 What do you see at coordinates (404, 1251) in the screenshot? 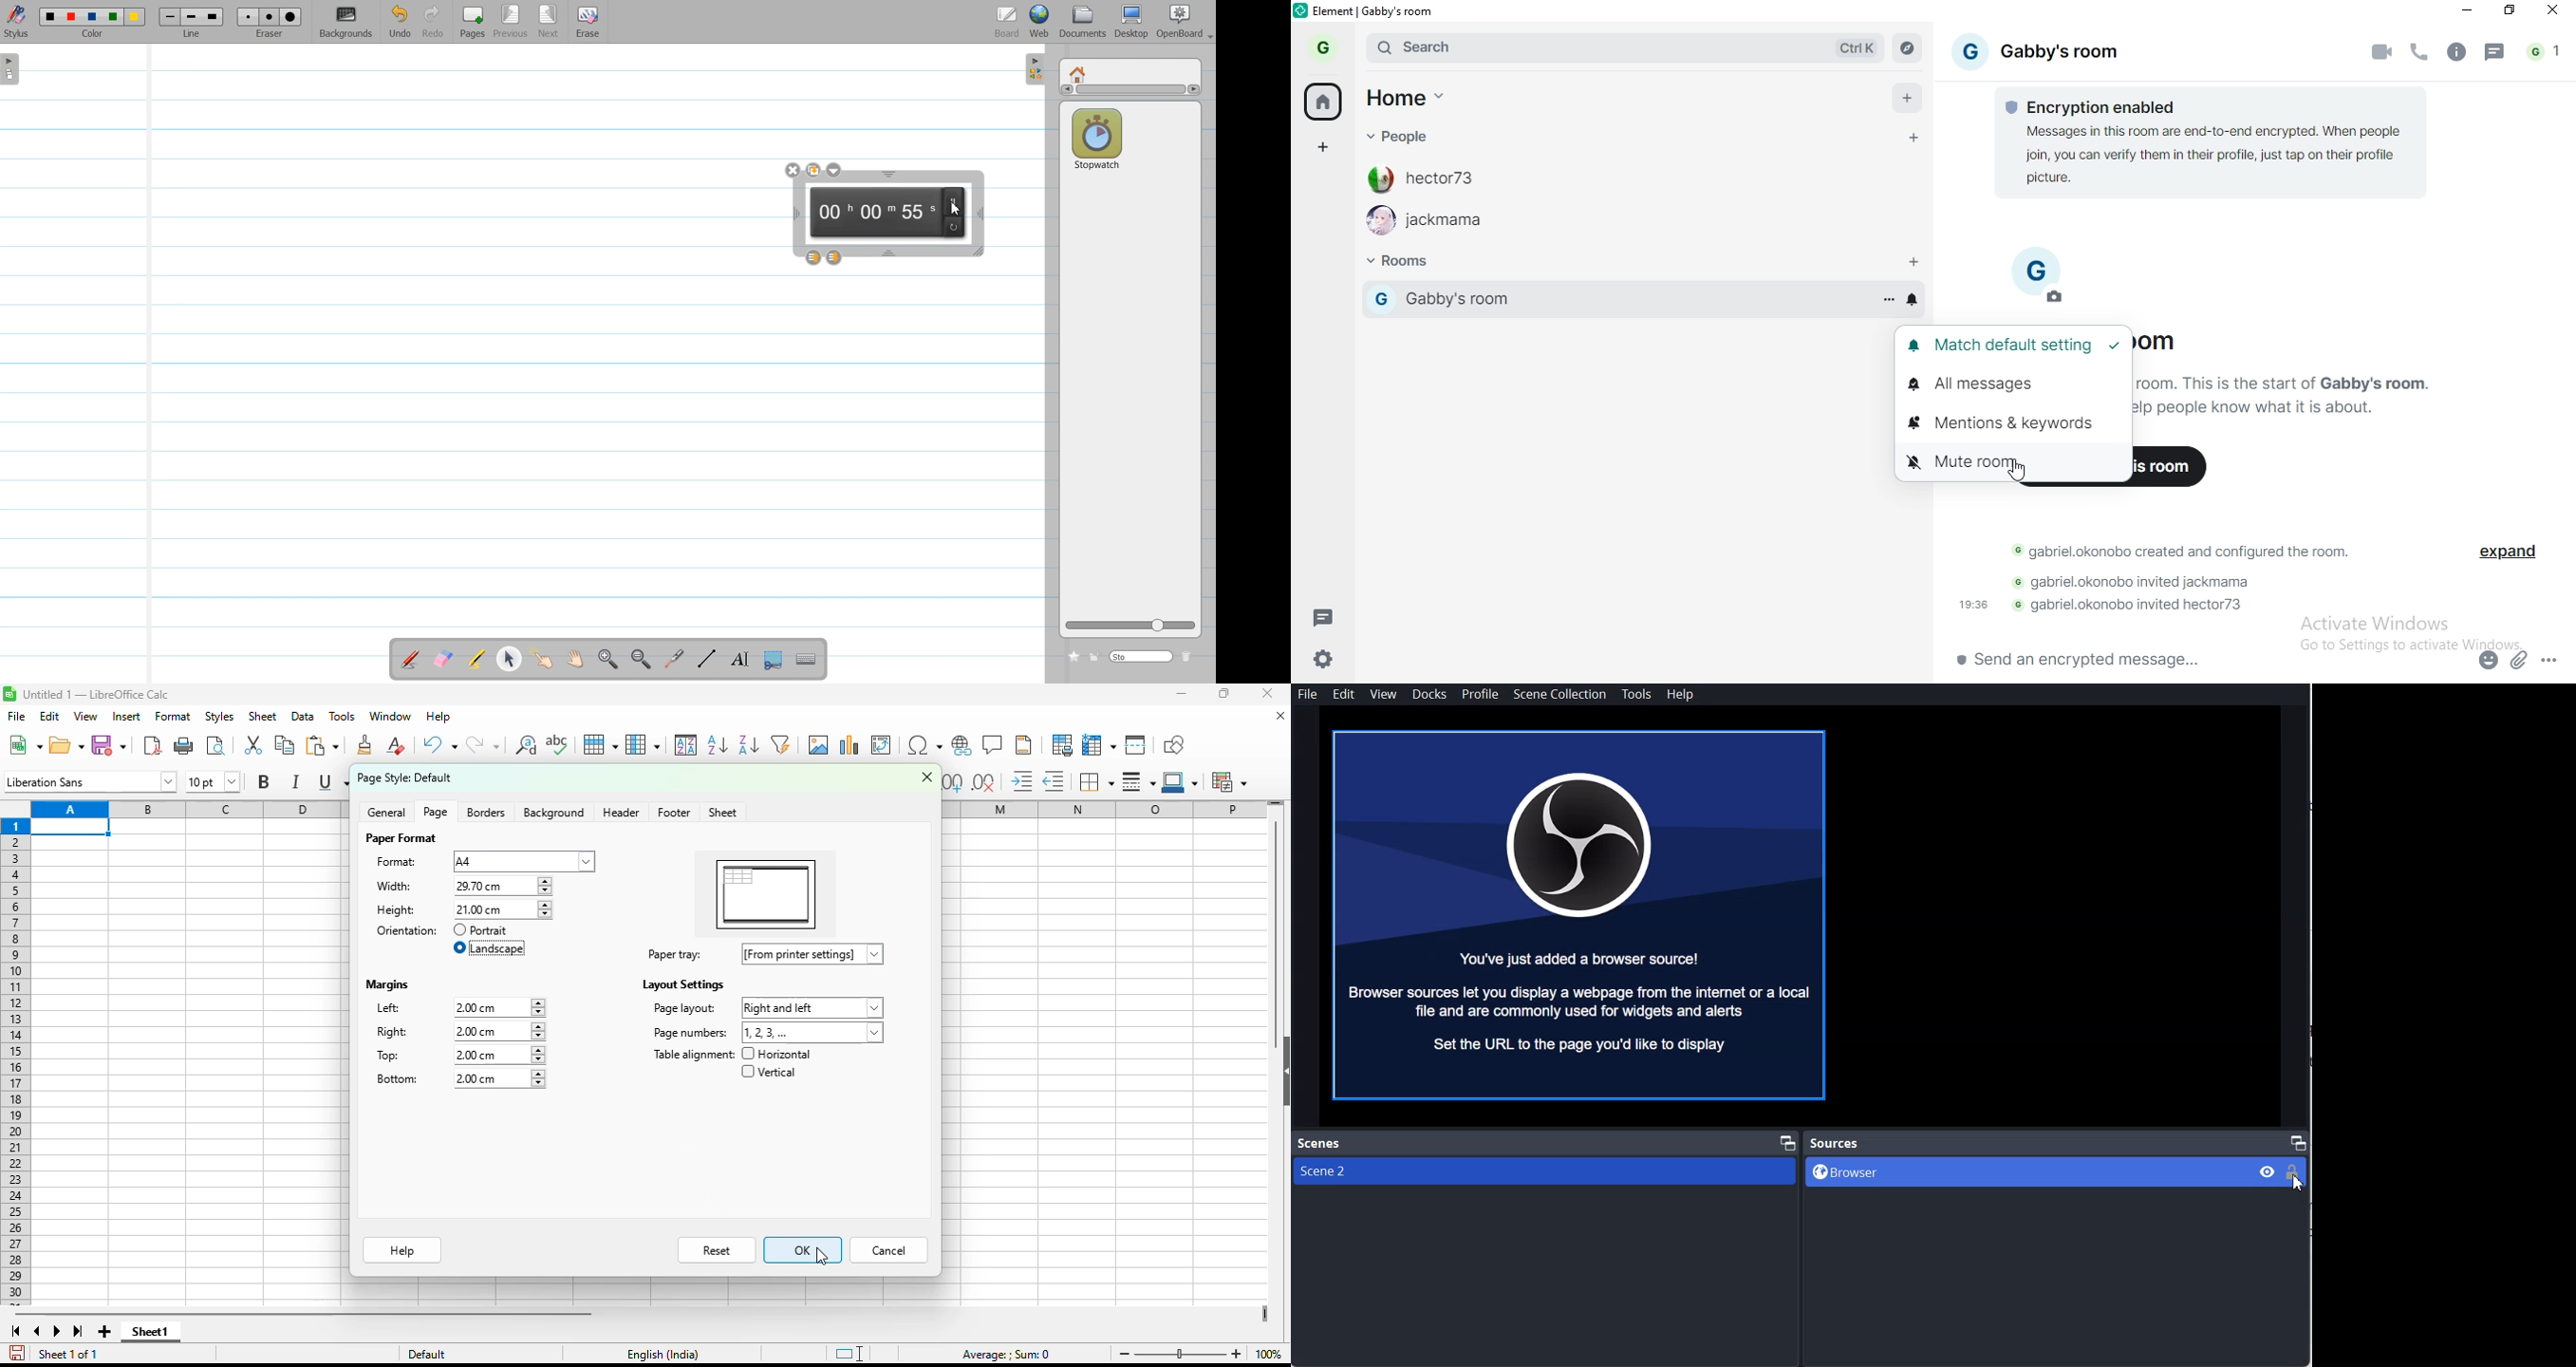
I see `help` at bounding box center [404, 1251].